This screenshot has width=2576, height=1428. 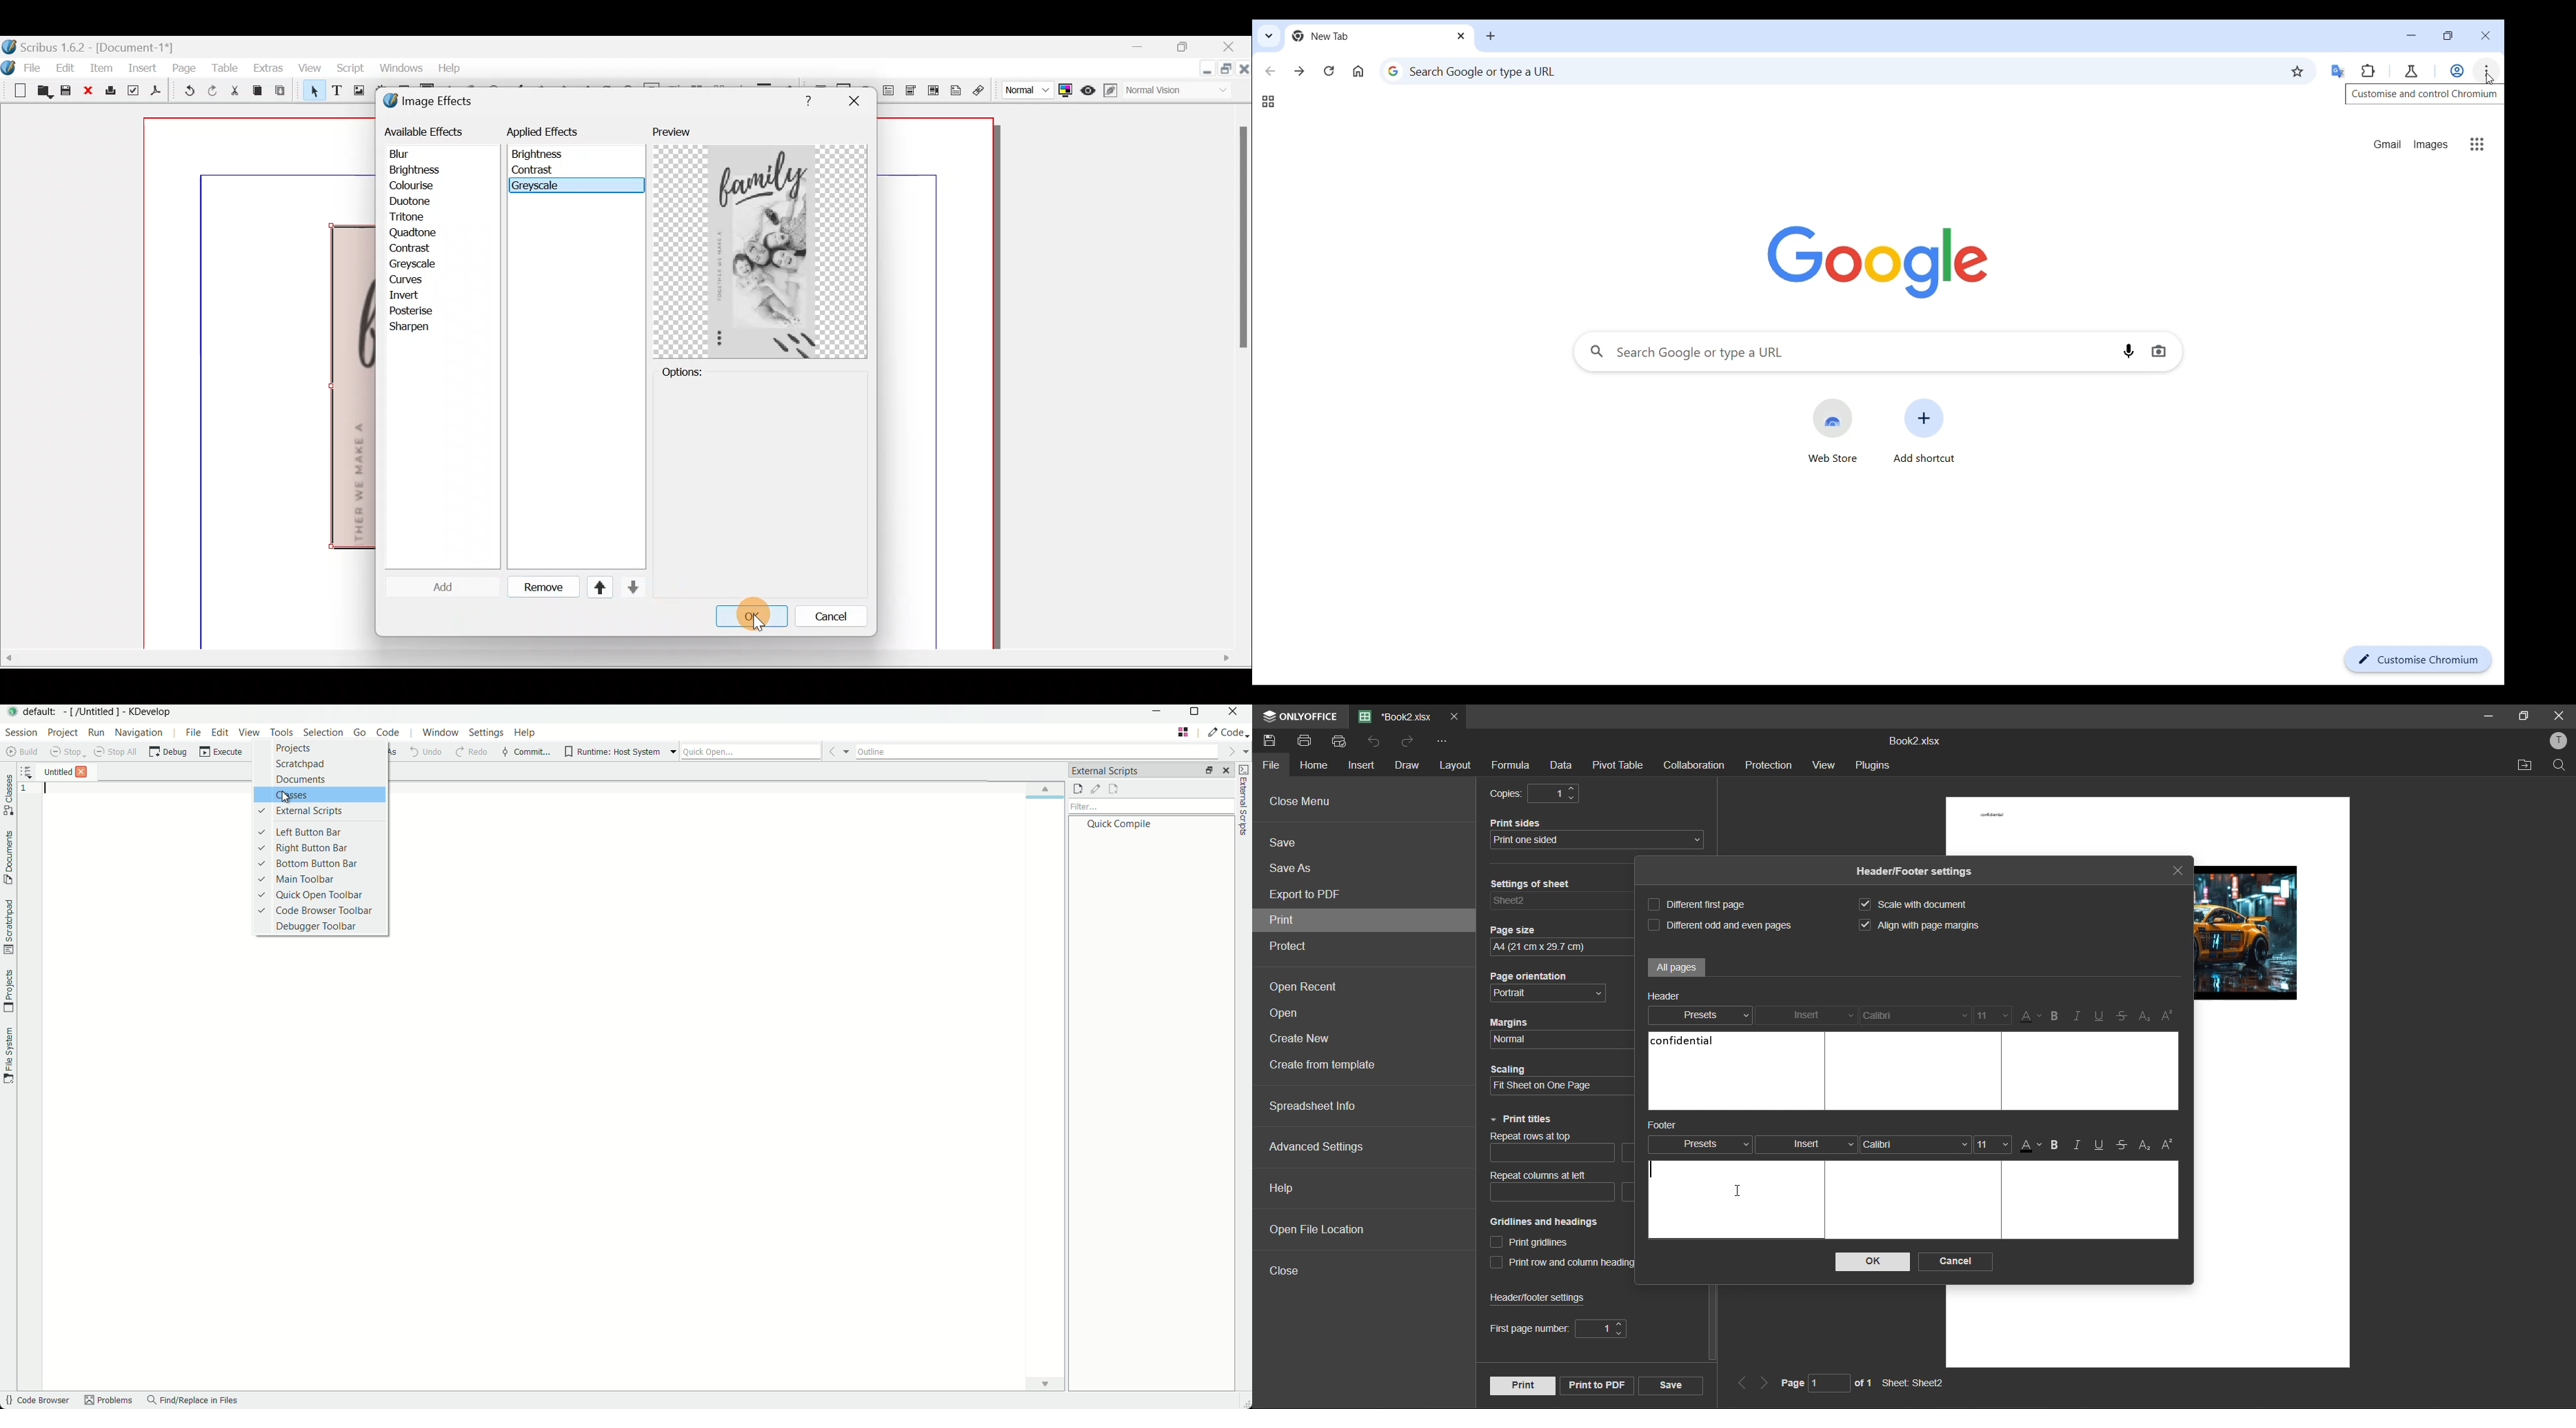 I want to click on Item, so click(x=100, y=67).